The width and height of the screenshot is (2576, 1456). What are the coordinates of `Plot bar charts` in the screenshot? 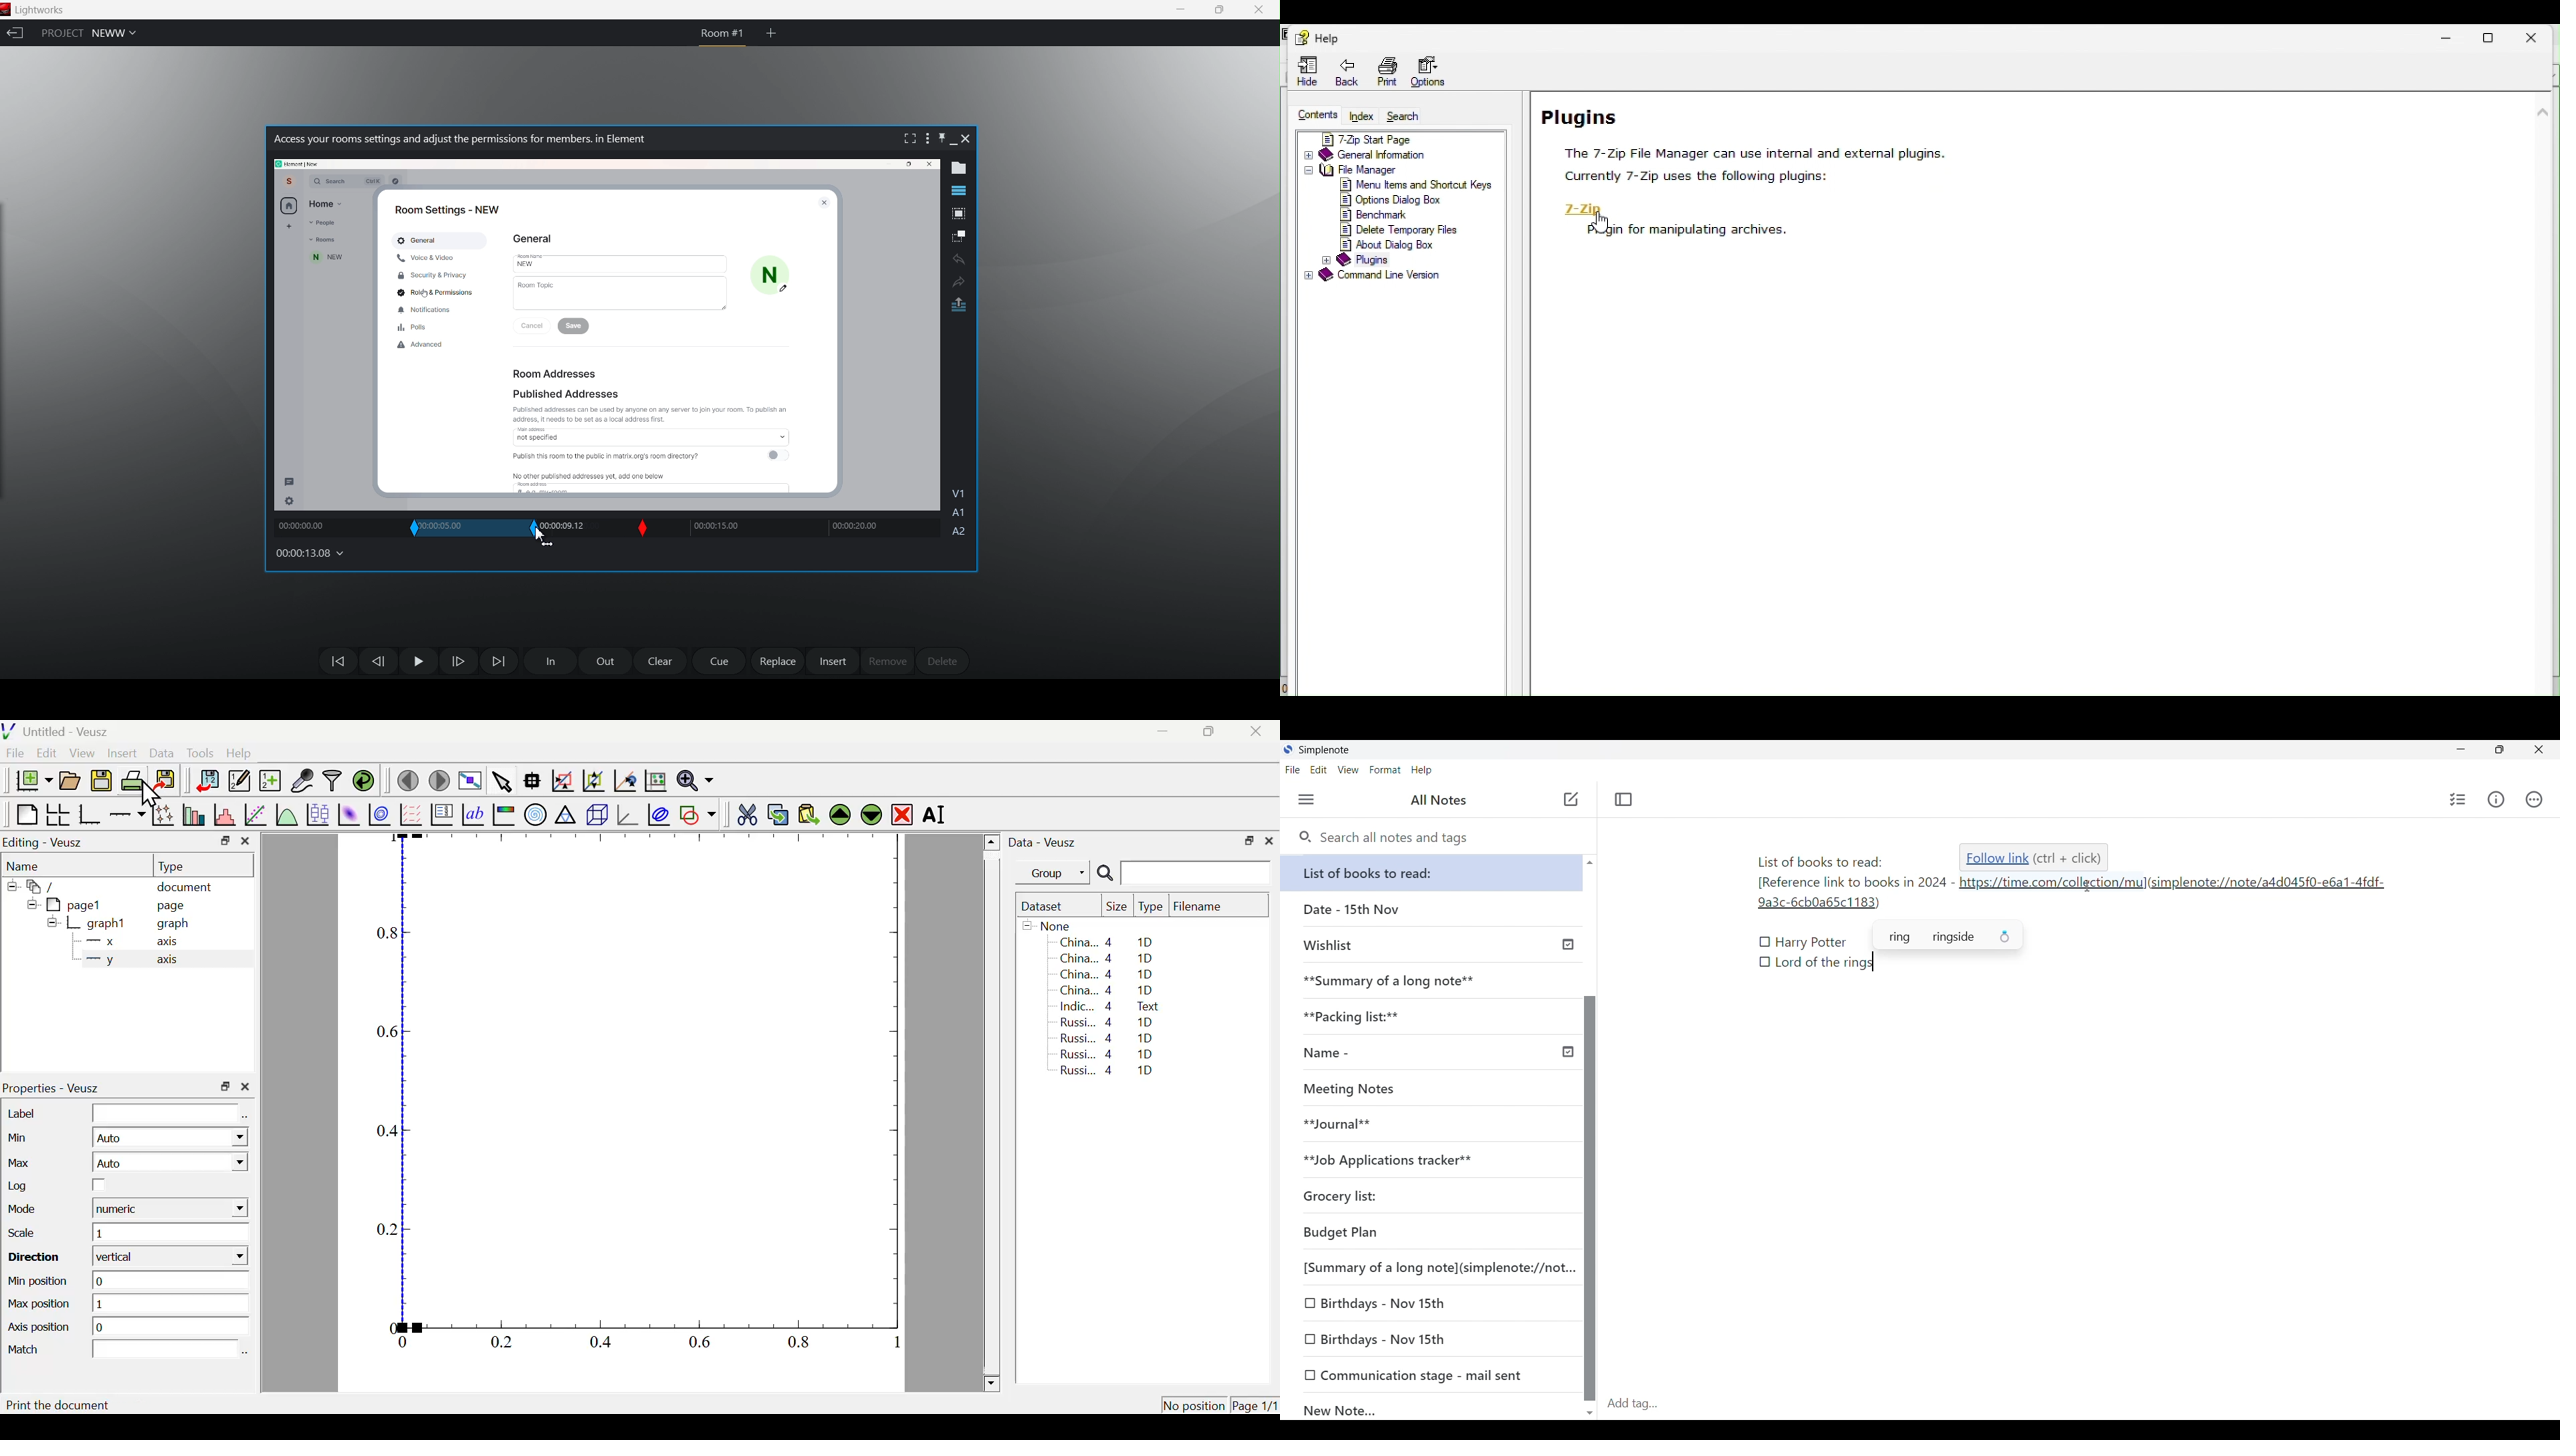 It's located at (193, 815).